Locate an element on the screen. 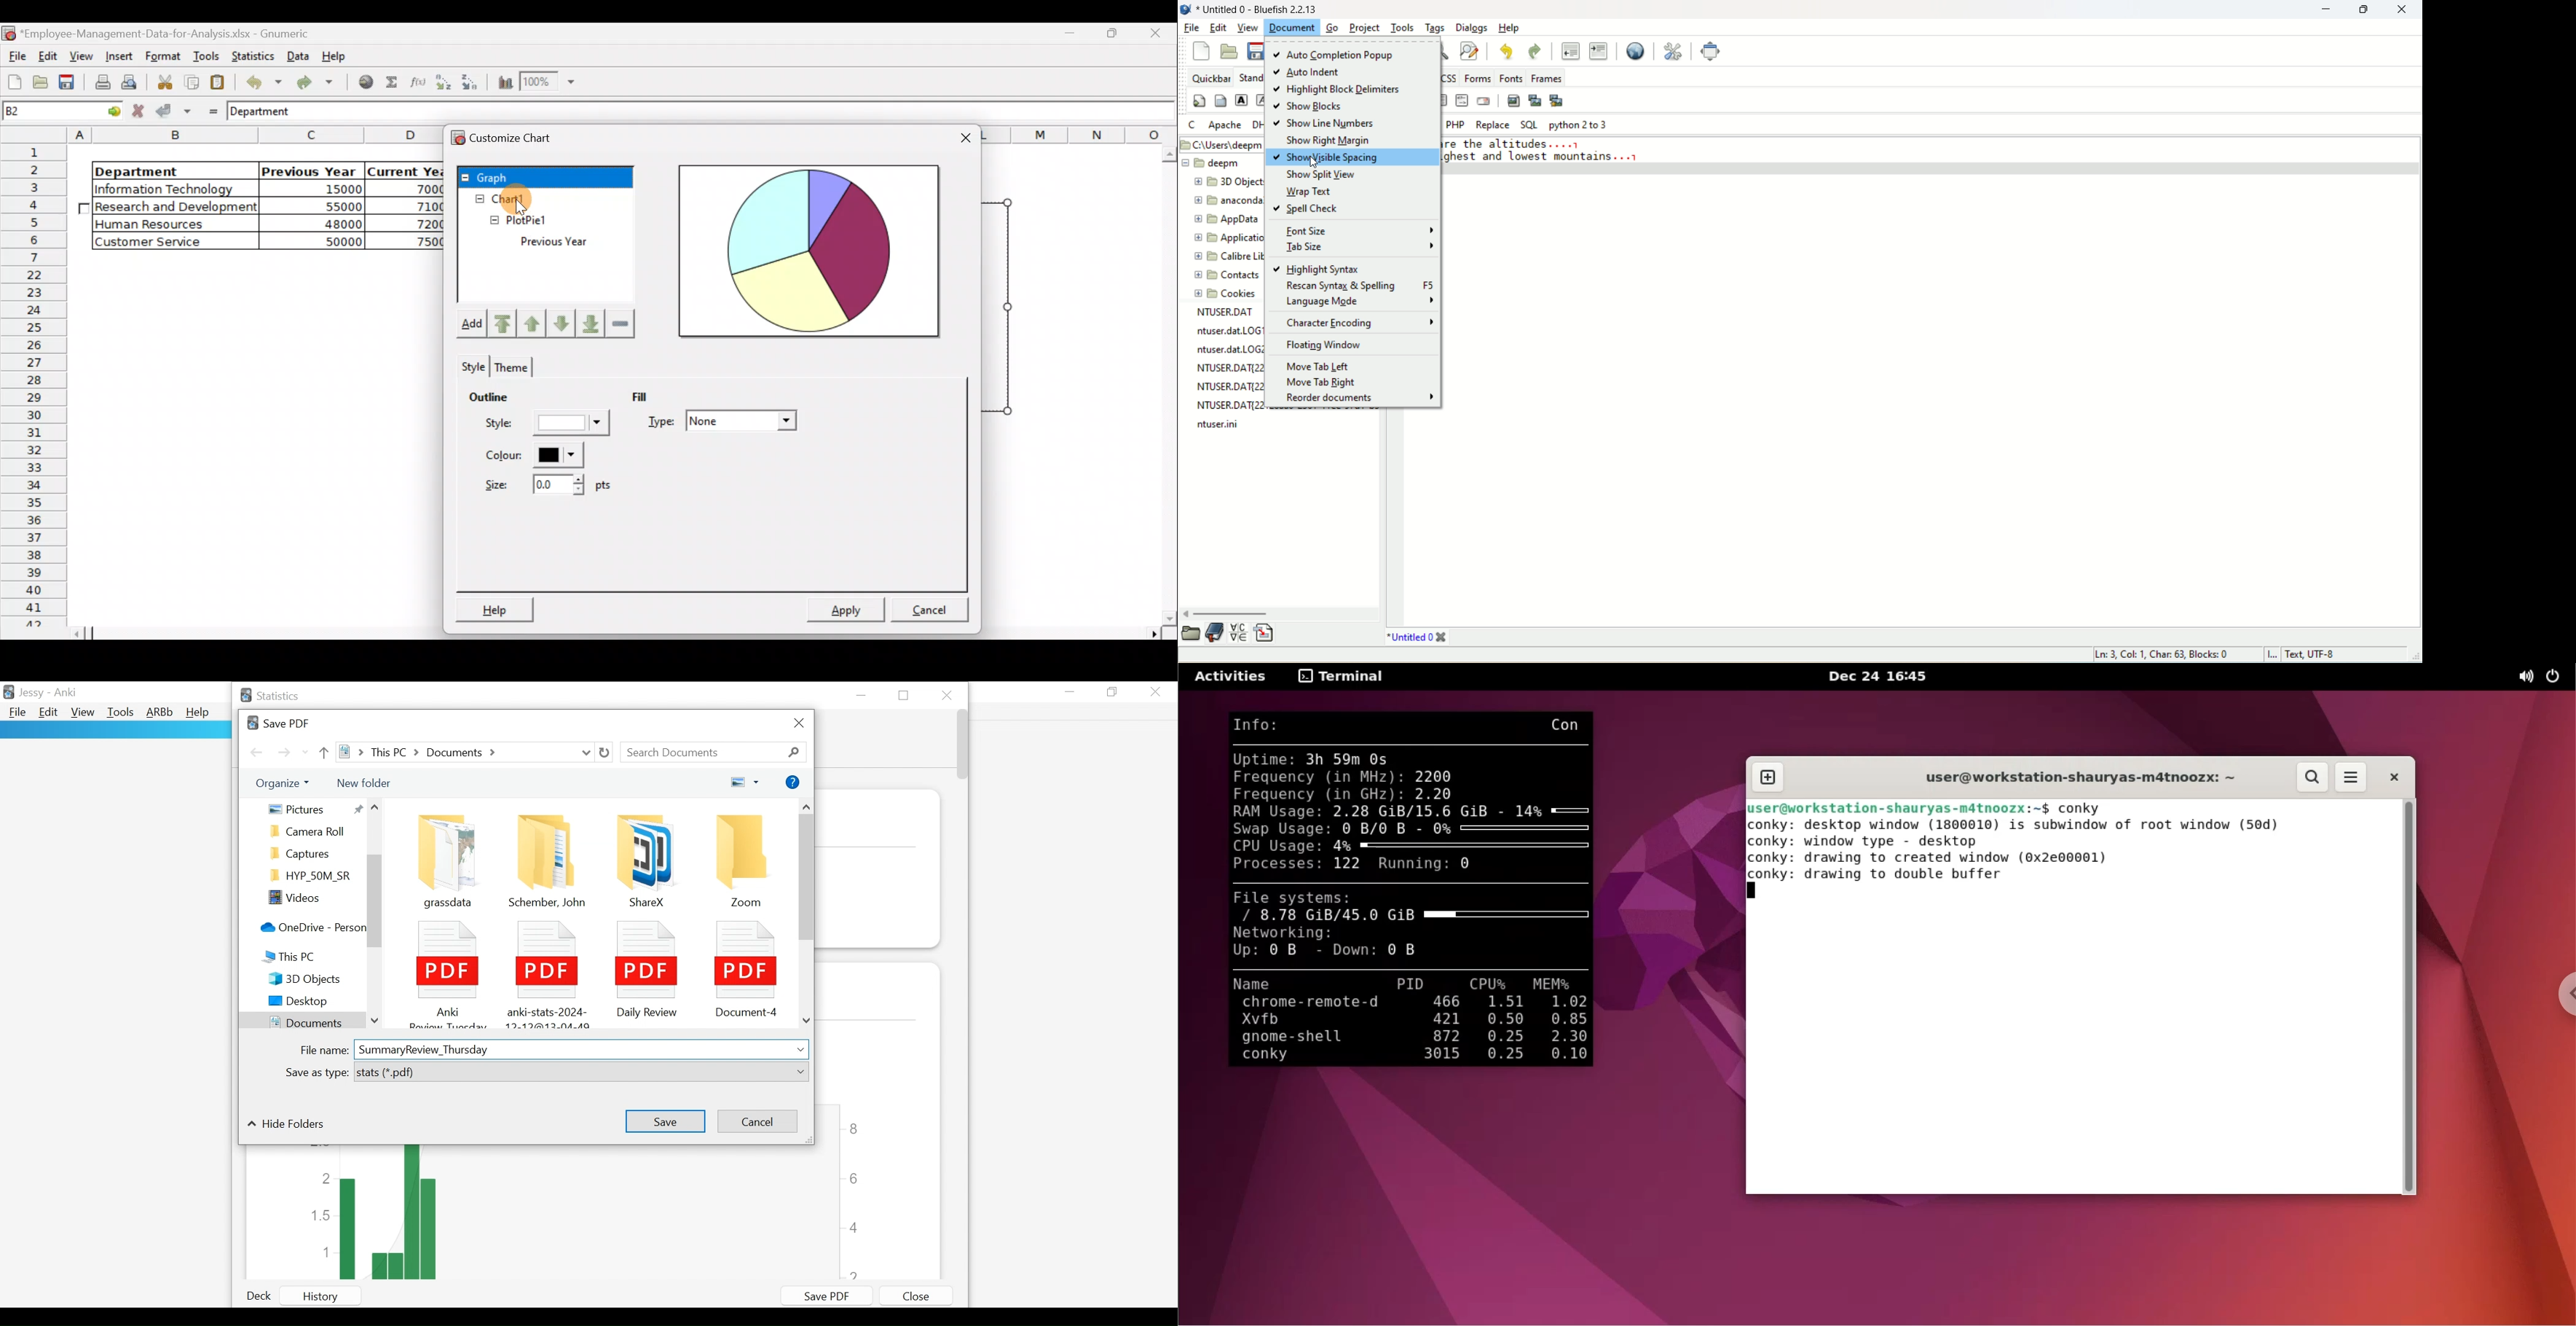  maximize is located at coordinates (2360, 11).